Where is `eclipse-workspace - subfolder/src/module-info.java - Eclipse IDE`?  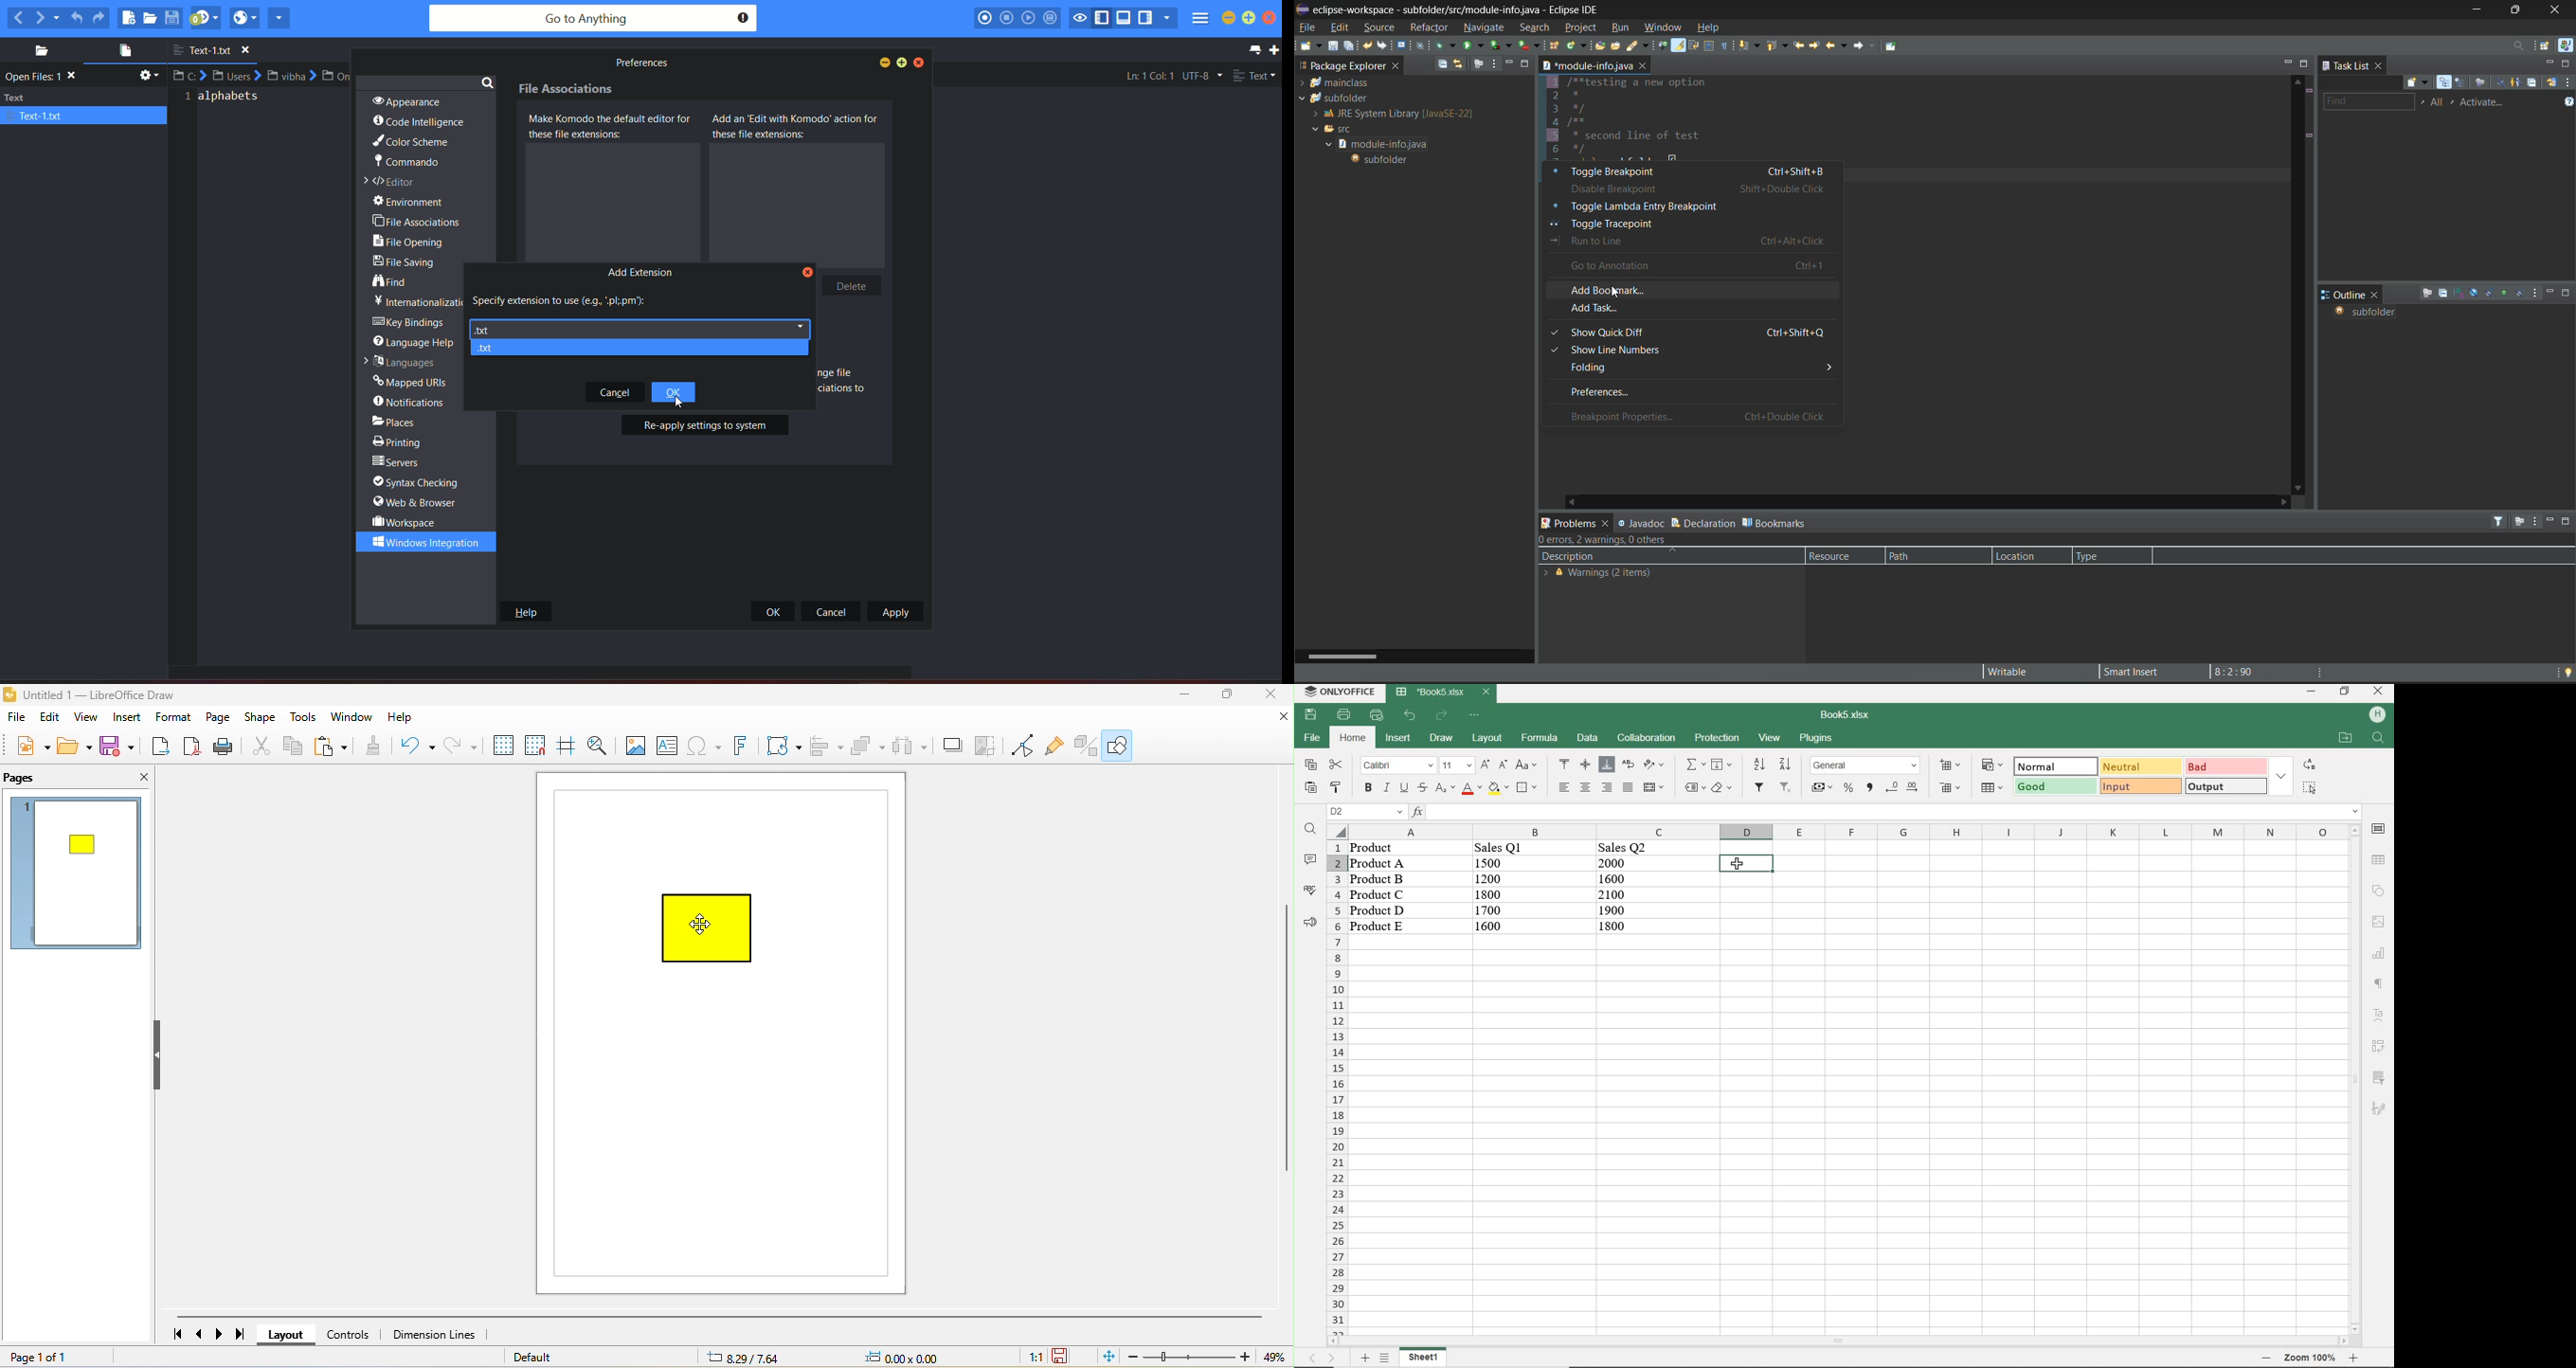
eclipse-workspace - subfolder/src/module-info.java - Eclipse IDE is located at coordinates (1458, 10).